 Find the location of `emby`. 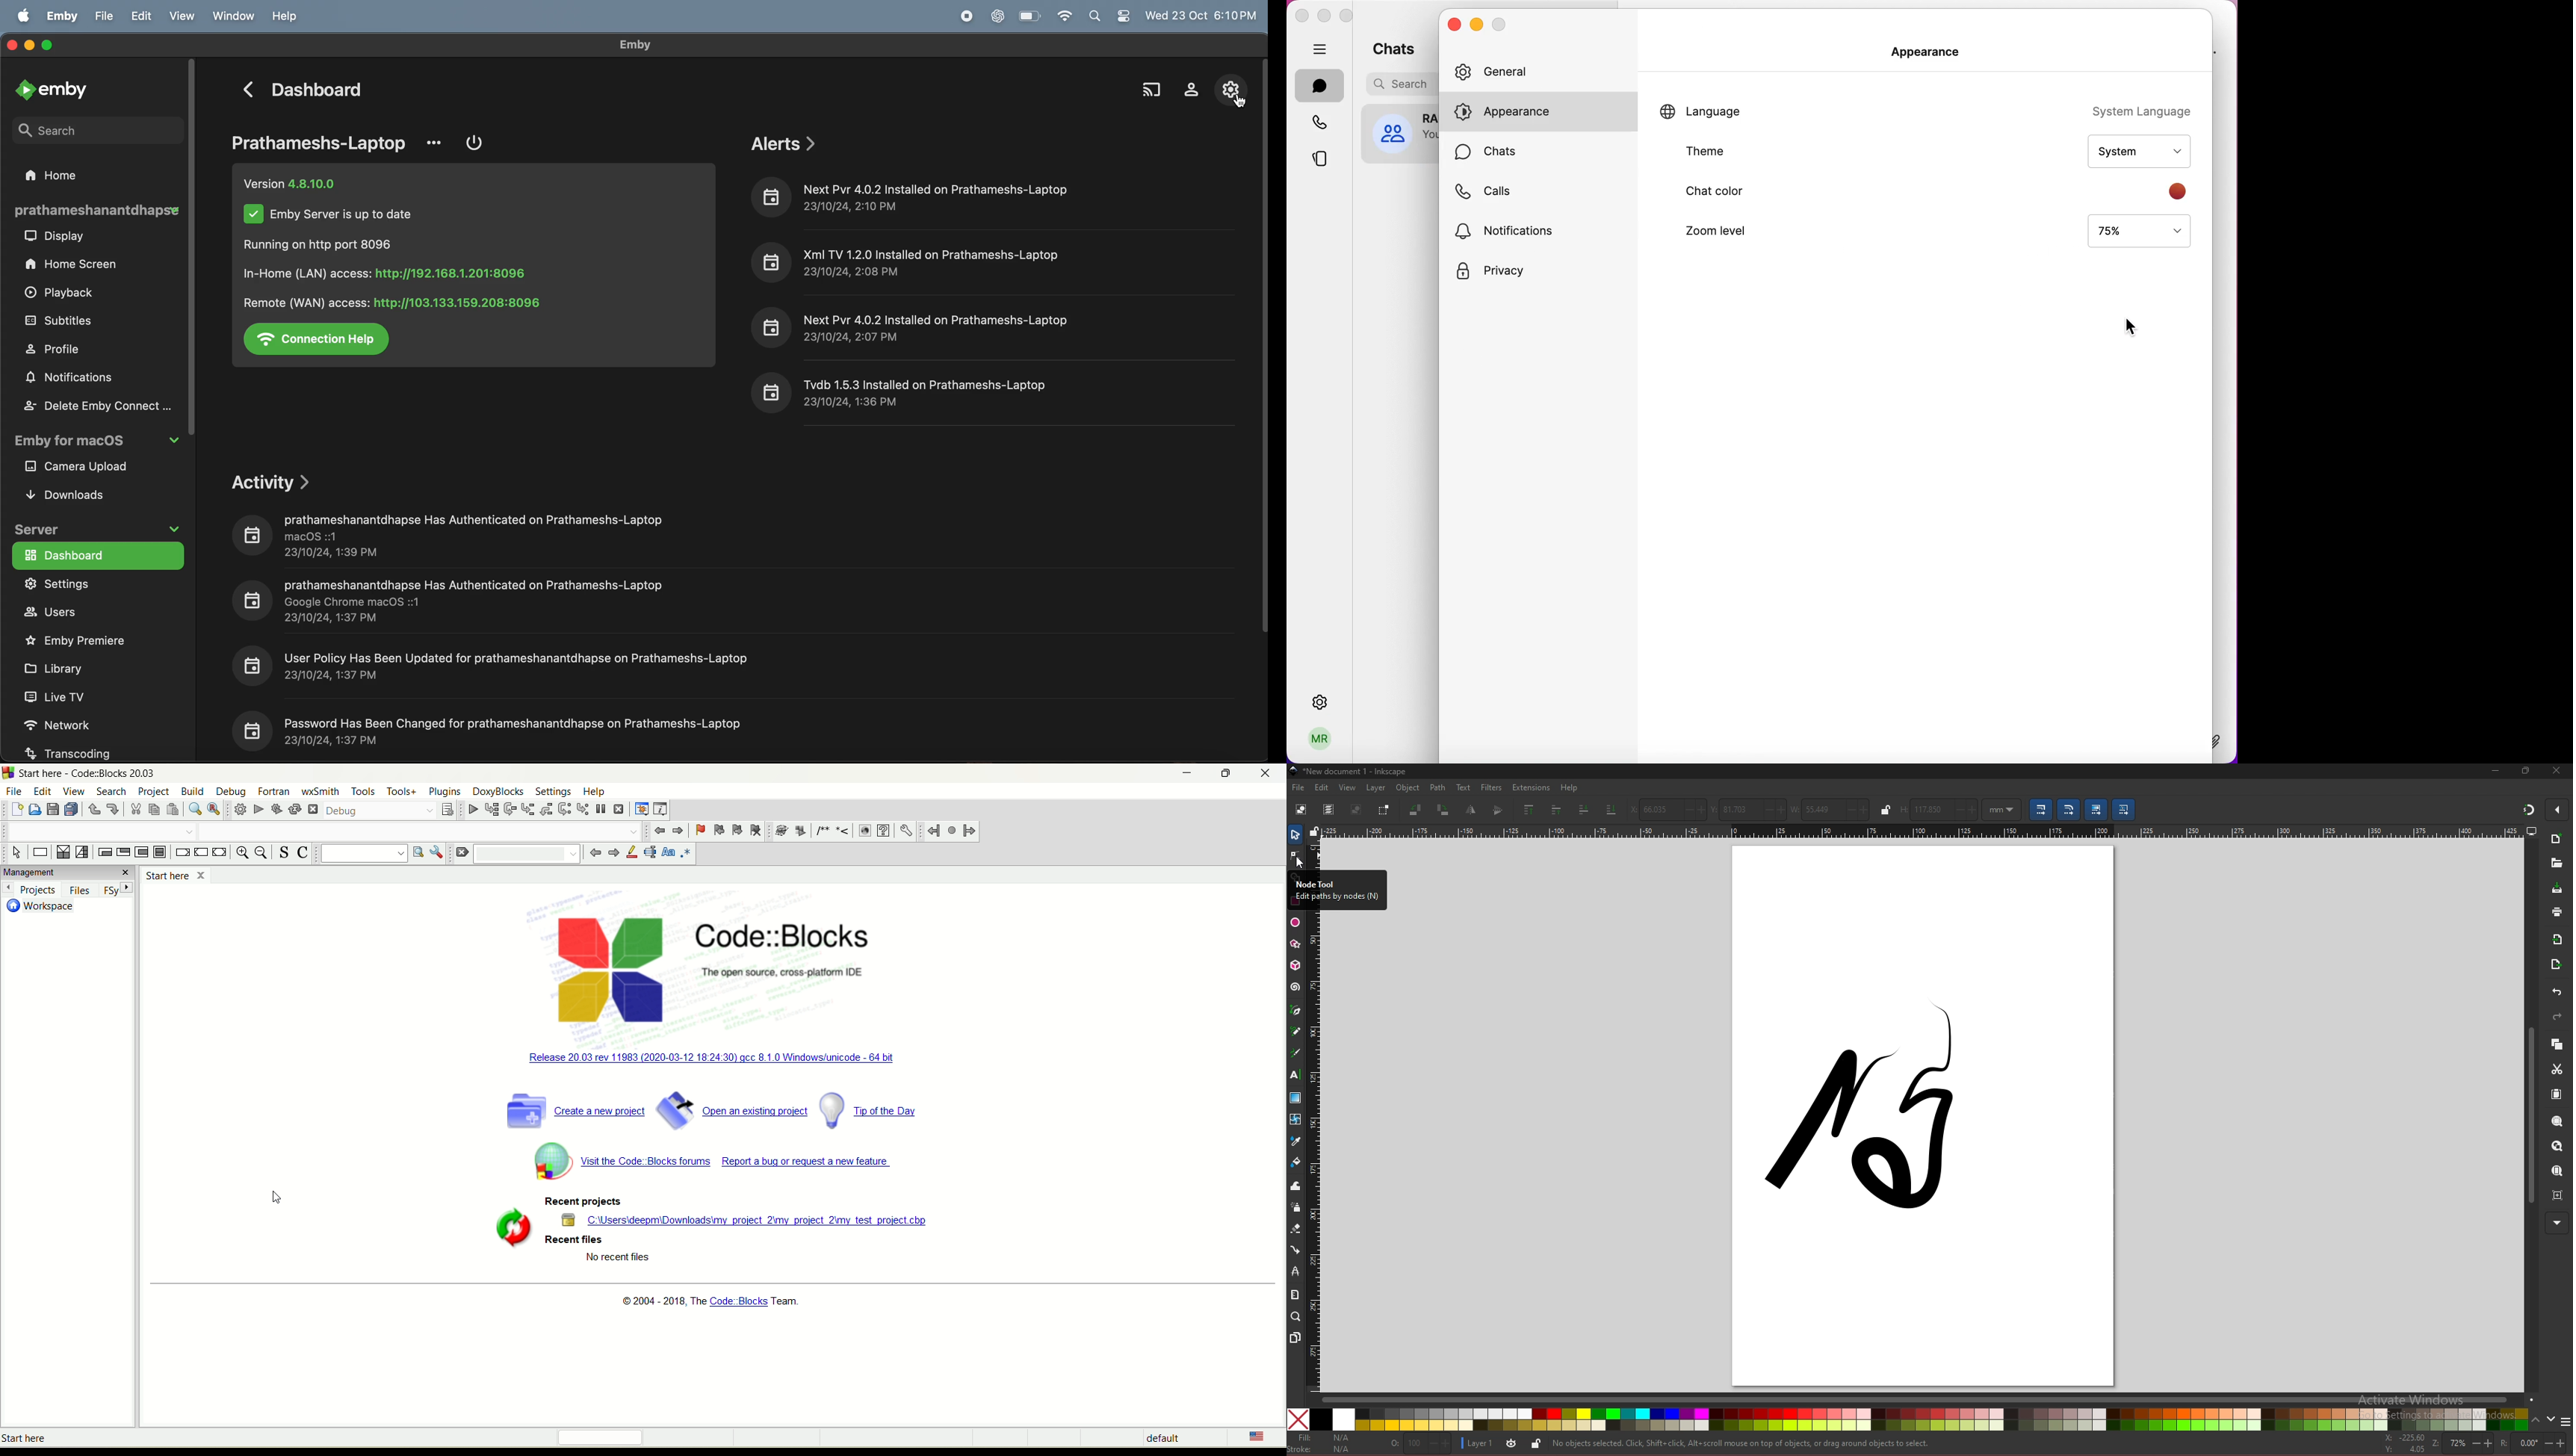

emby is located at coordinates (61, 15).